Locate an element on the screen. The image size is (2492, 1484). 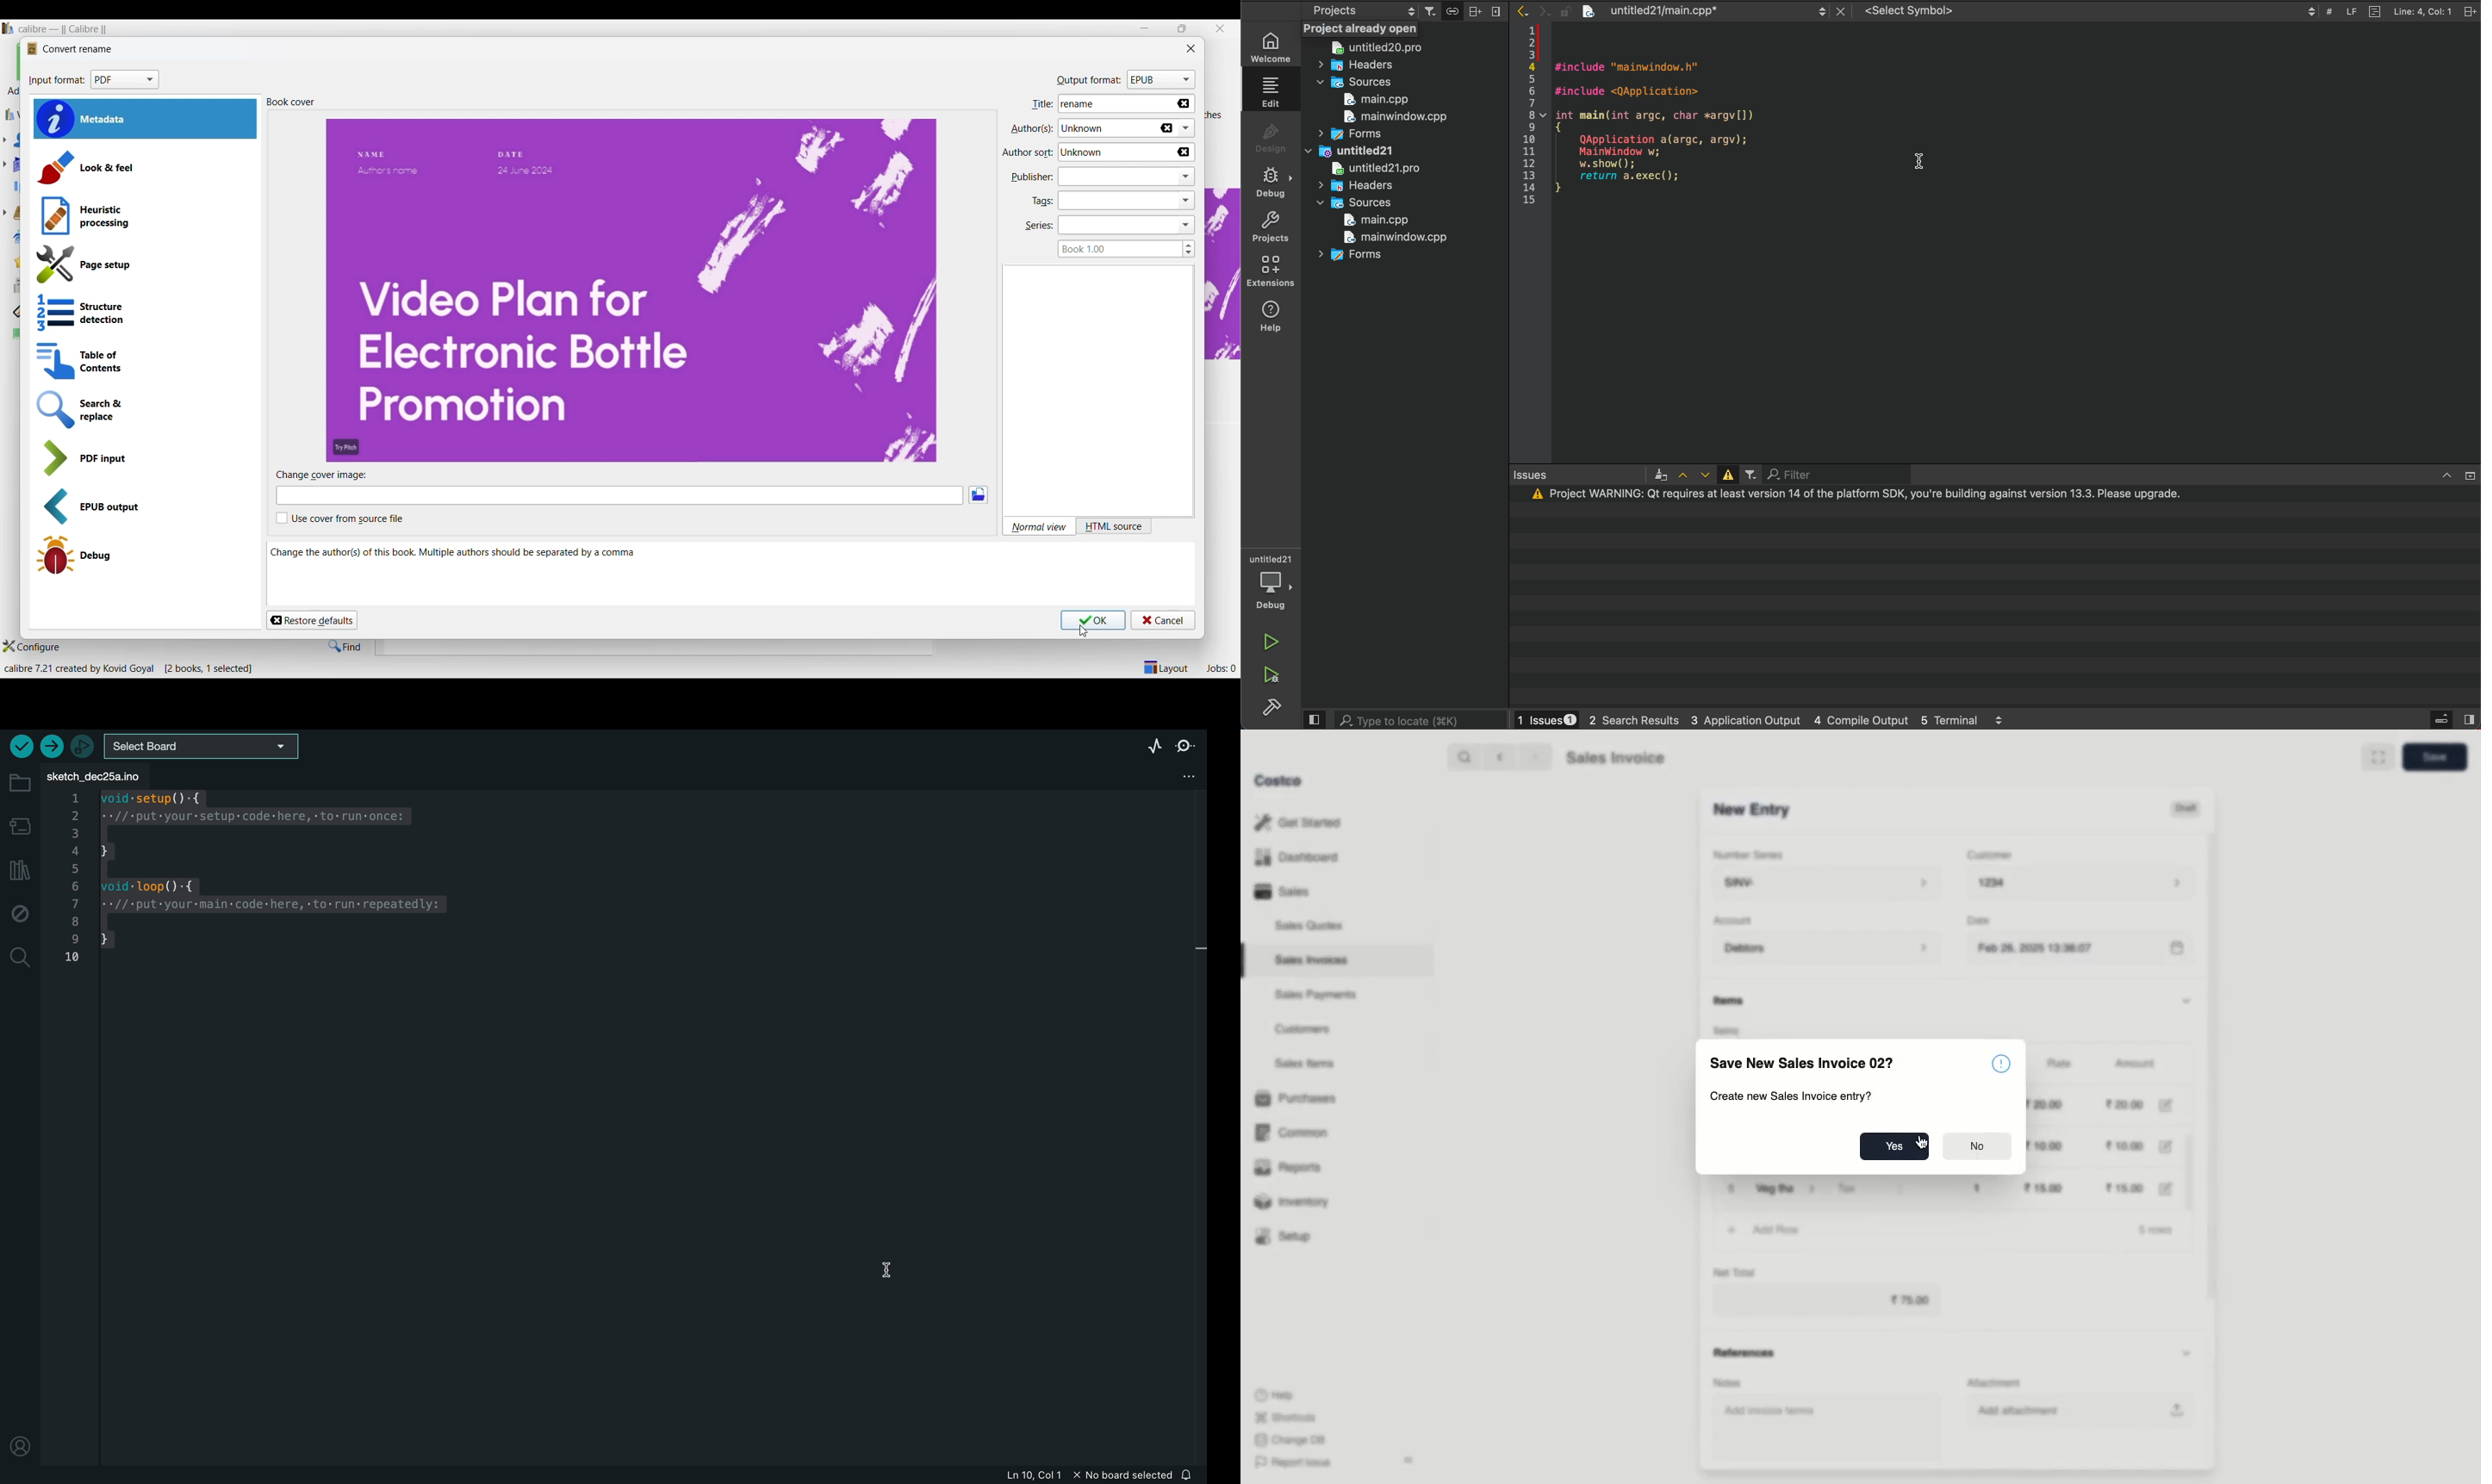
folder is located at coordinates (21, 784).